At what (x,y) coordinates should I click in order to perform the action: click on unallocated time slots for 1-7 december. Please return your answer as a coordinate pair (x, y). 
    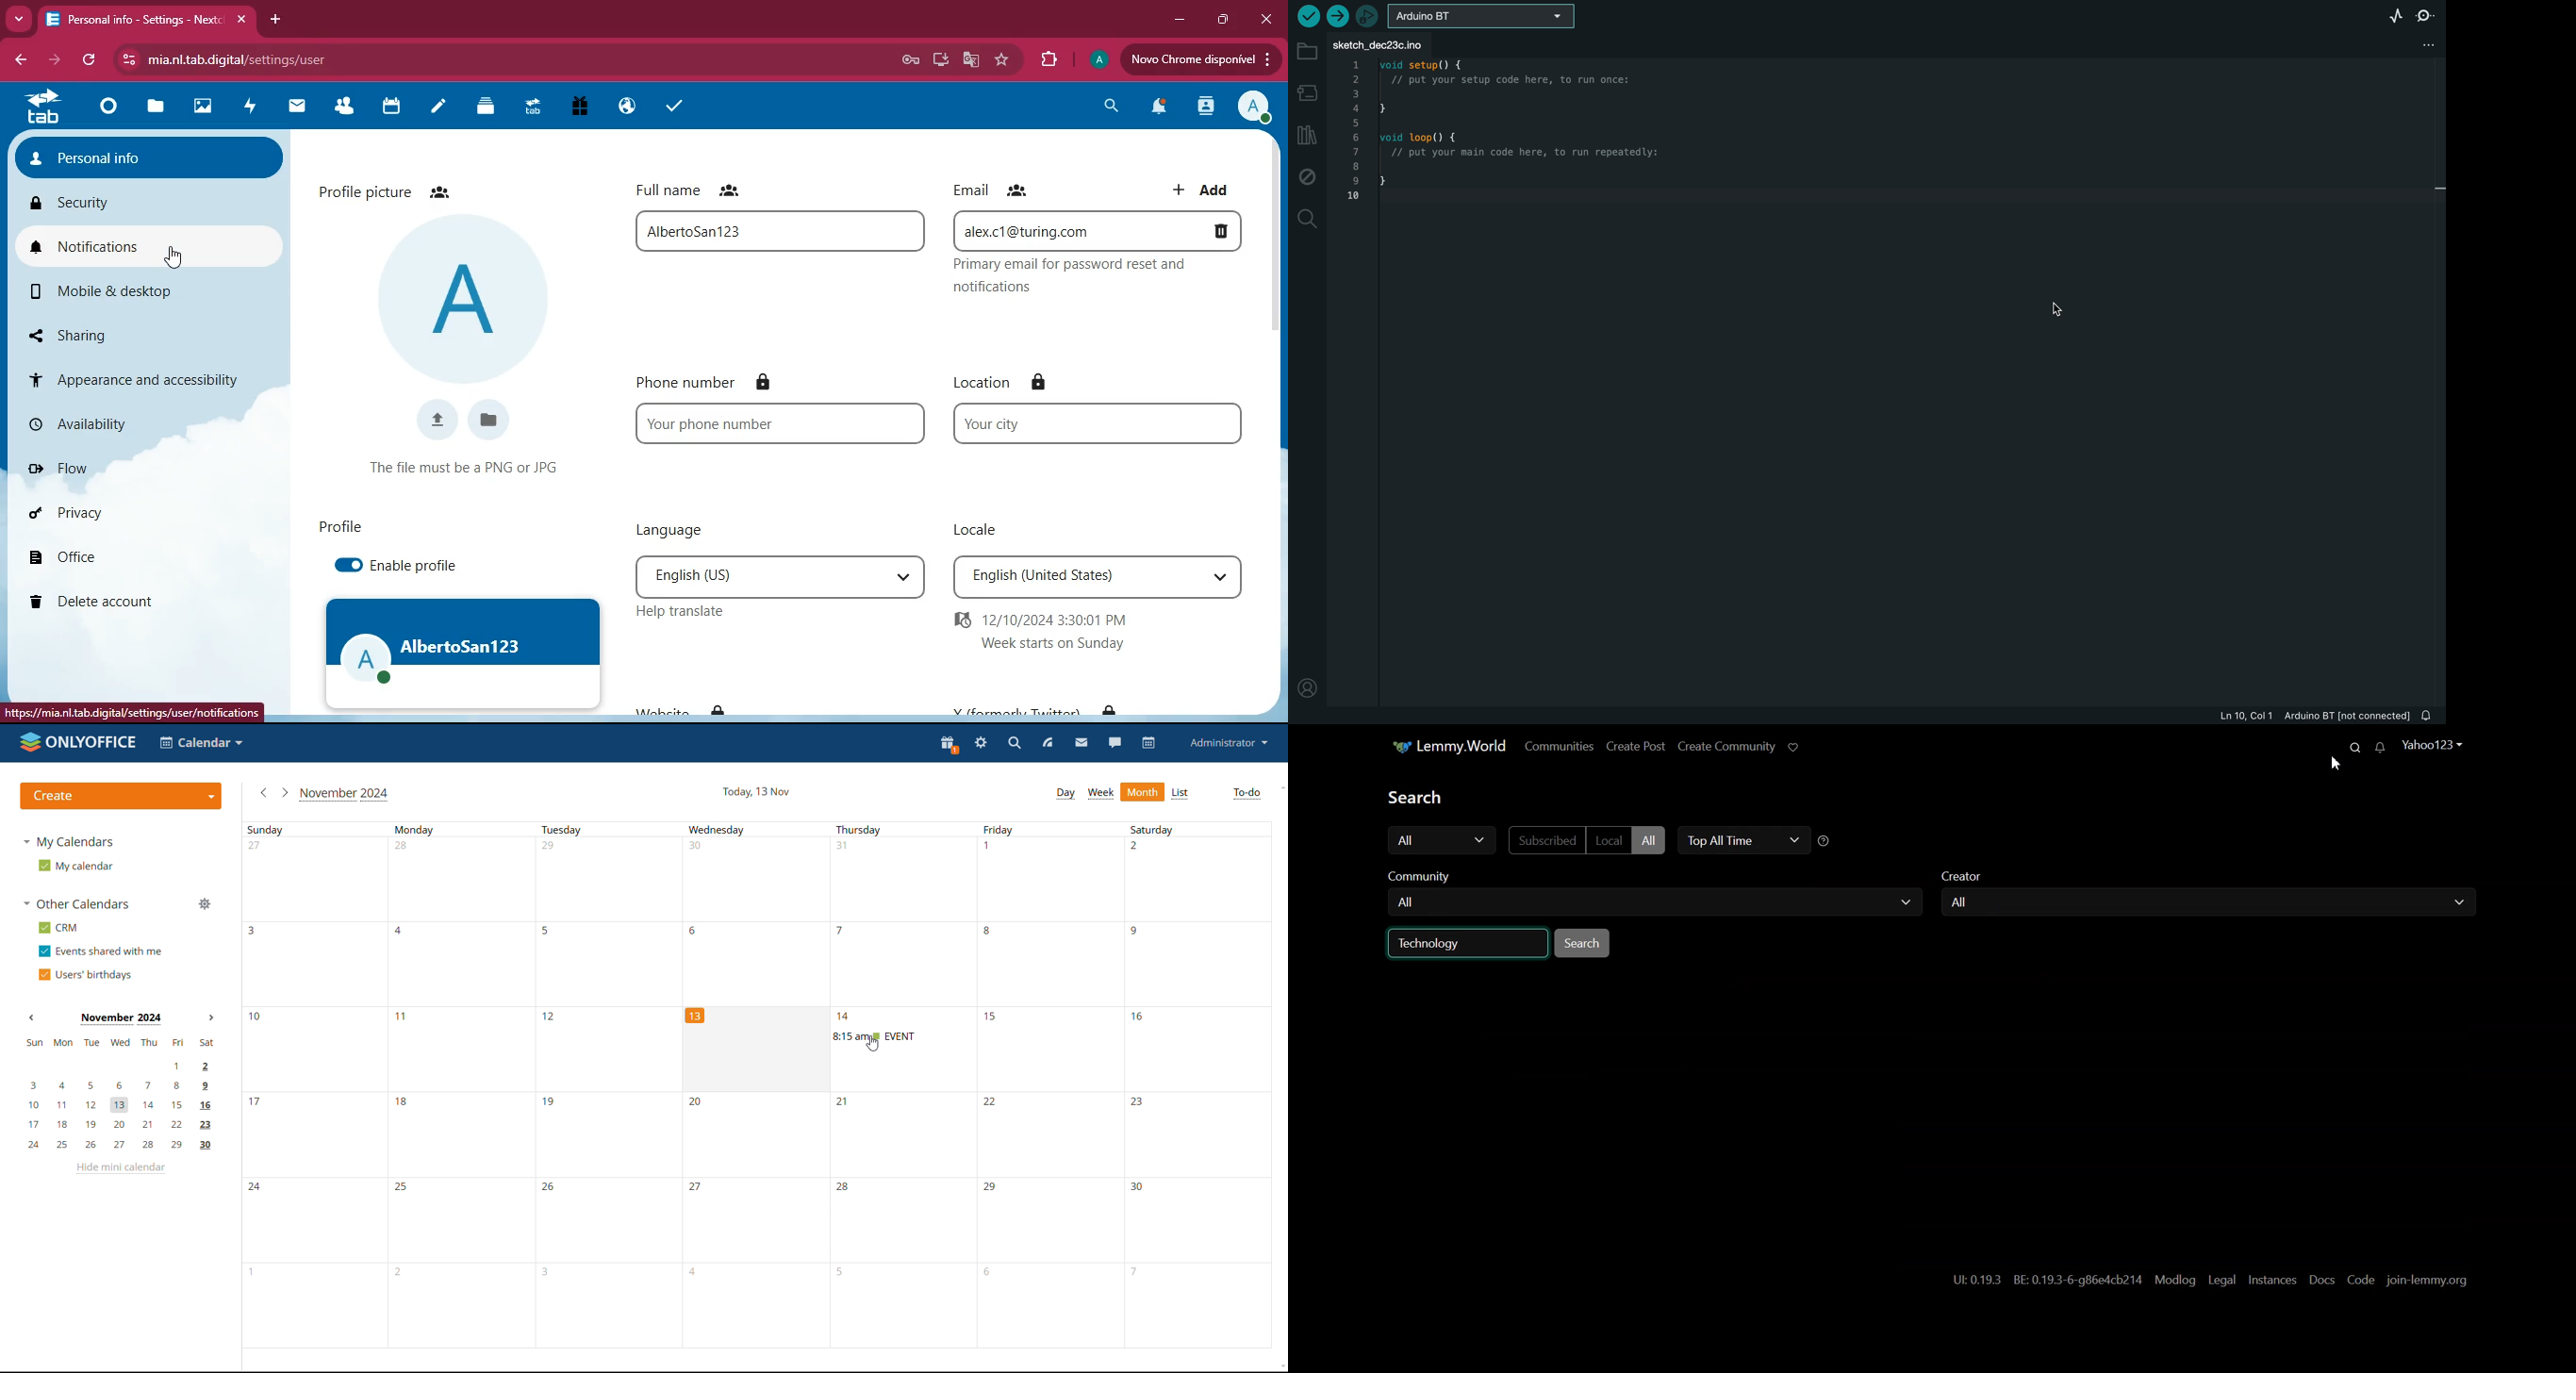
    Looking at the image, I should click on (772, 1304).